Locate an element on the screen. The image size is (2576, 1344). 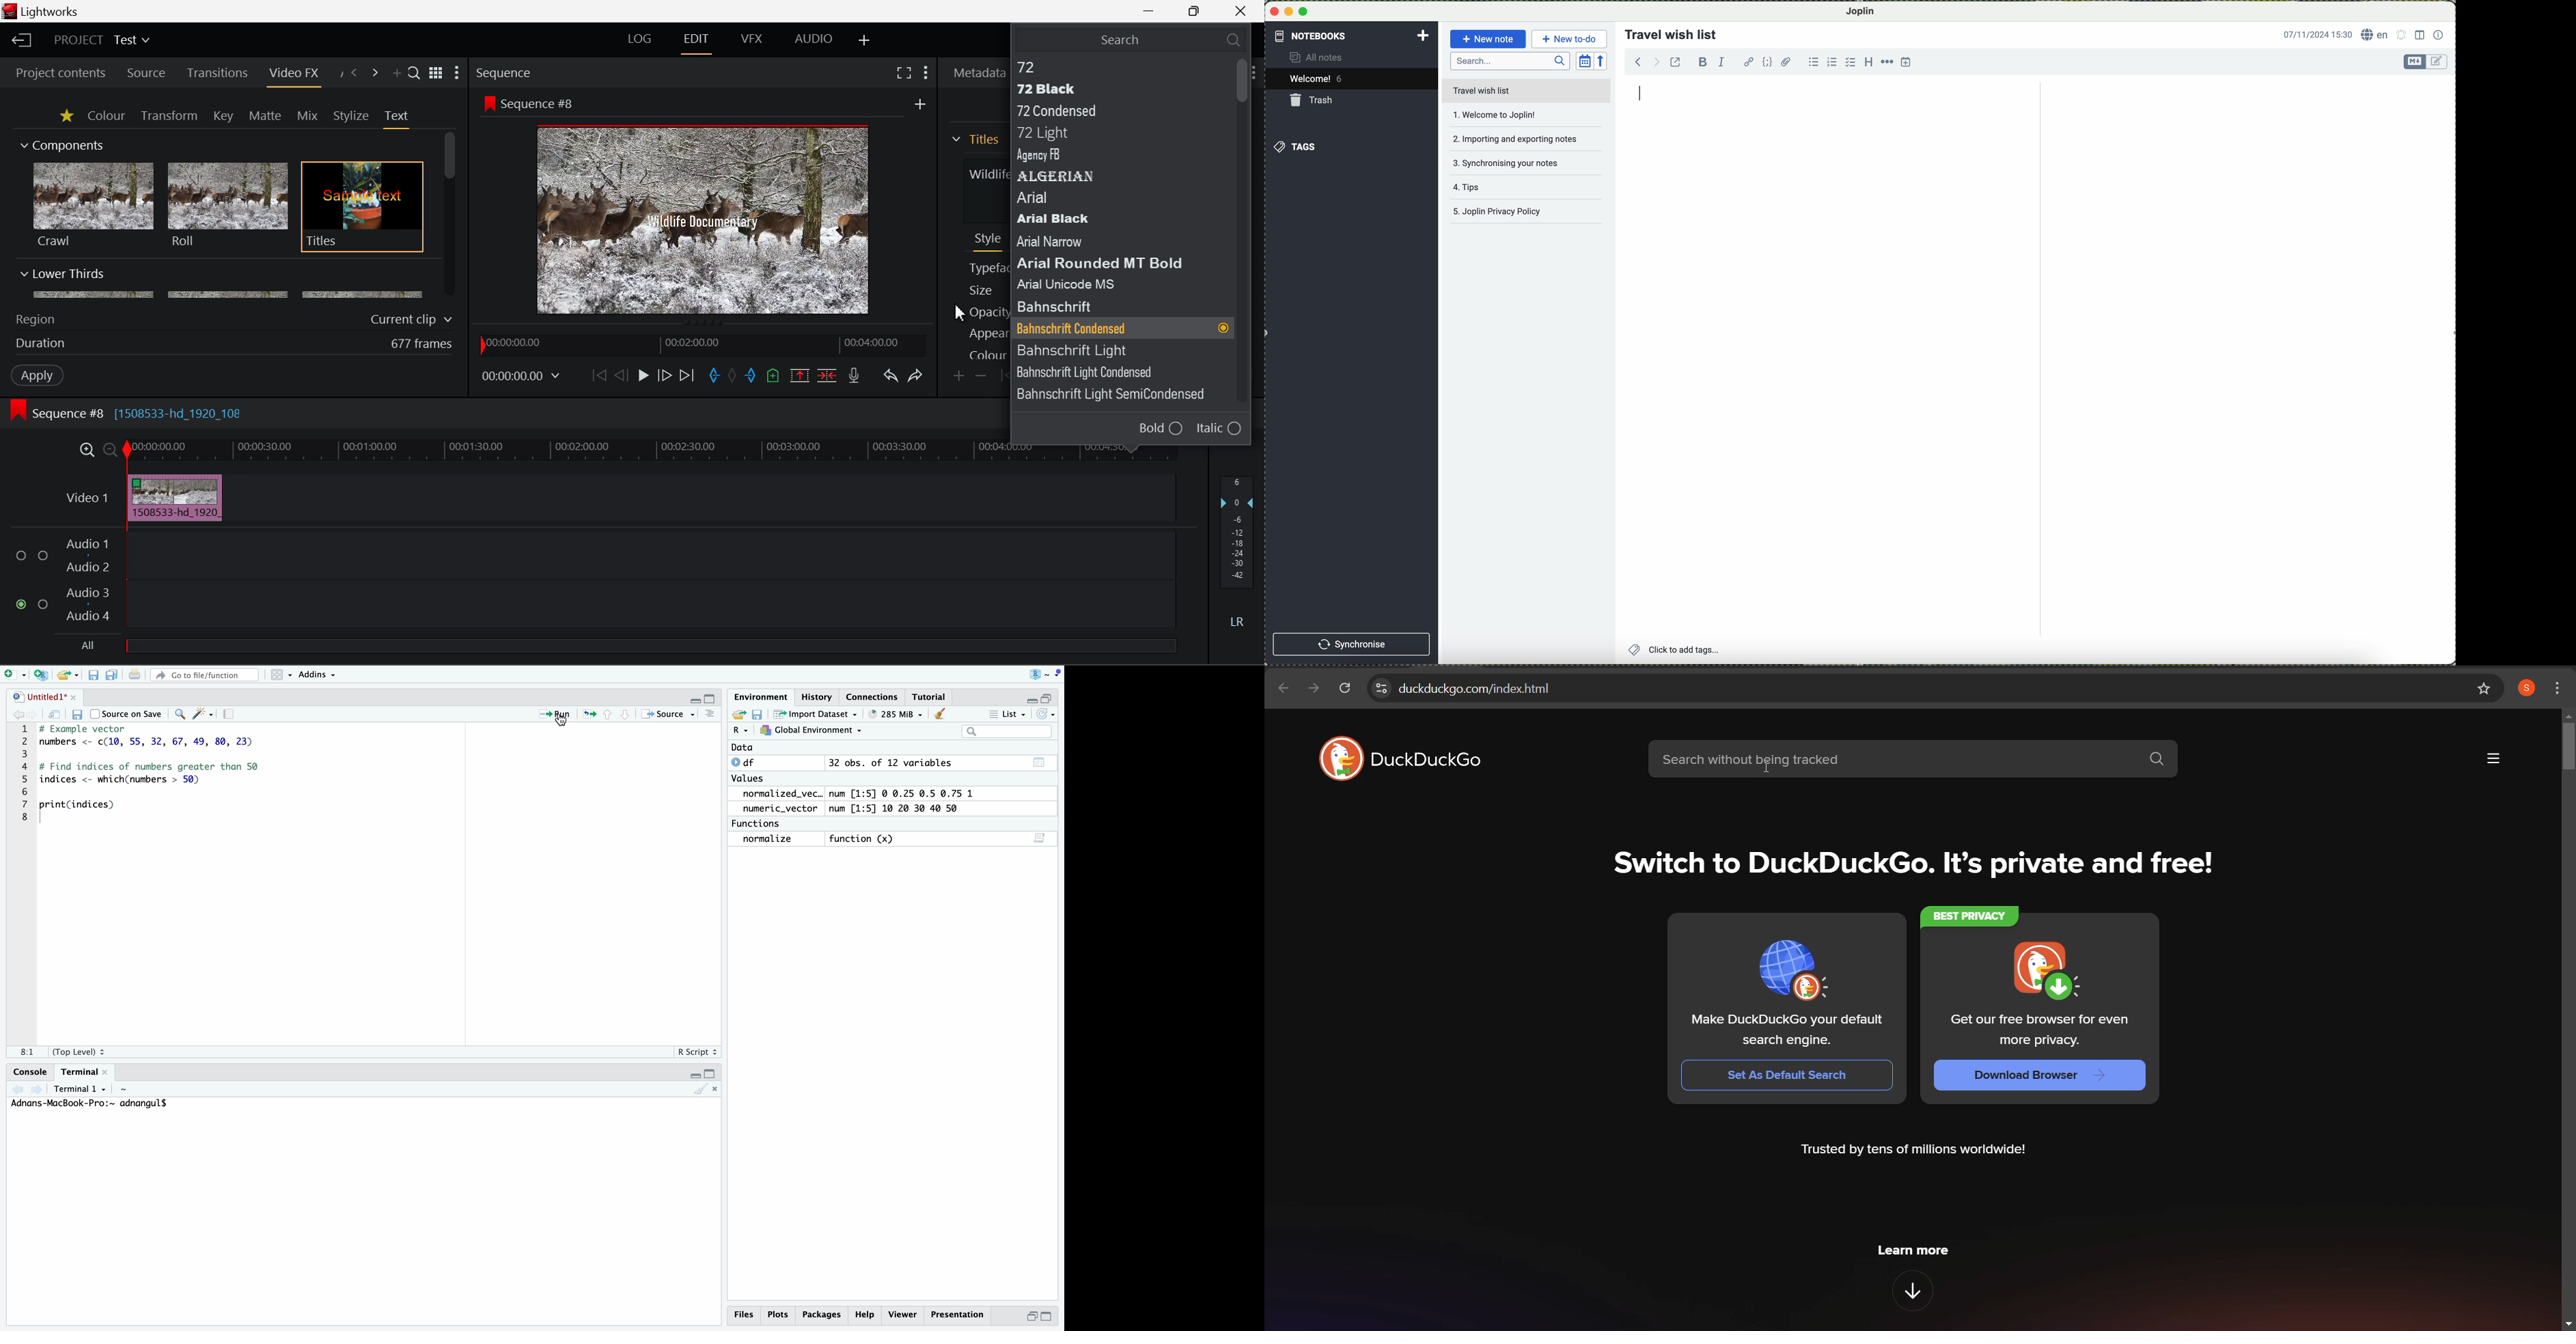
downward is located at coordinates (1918, 1293).